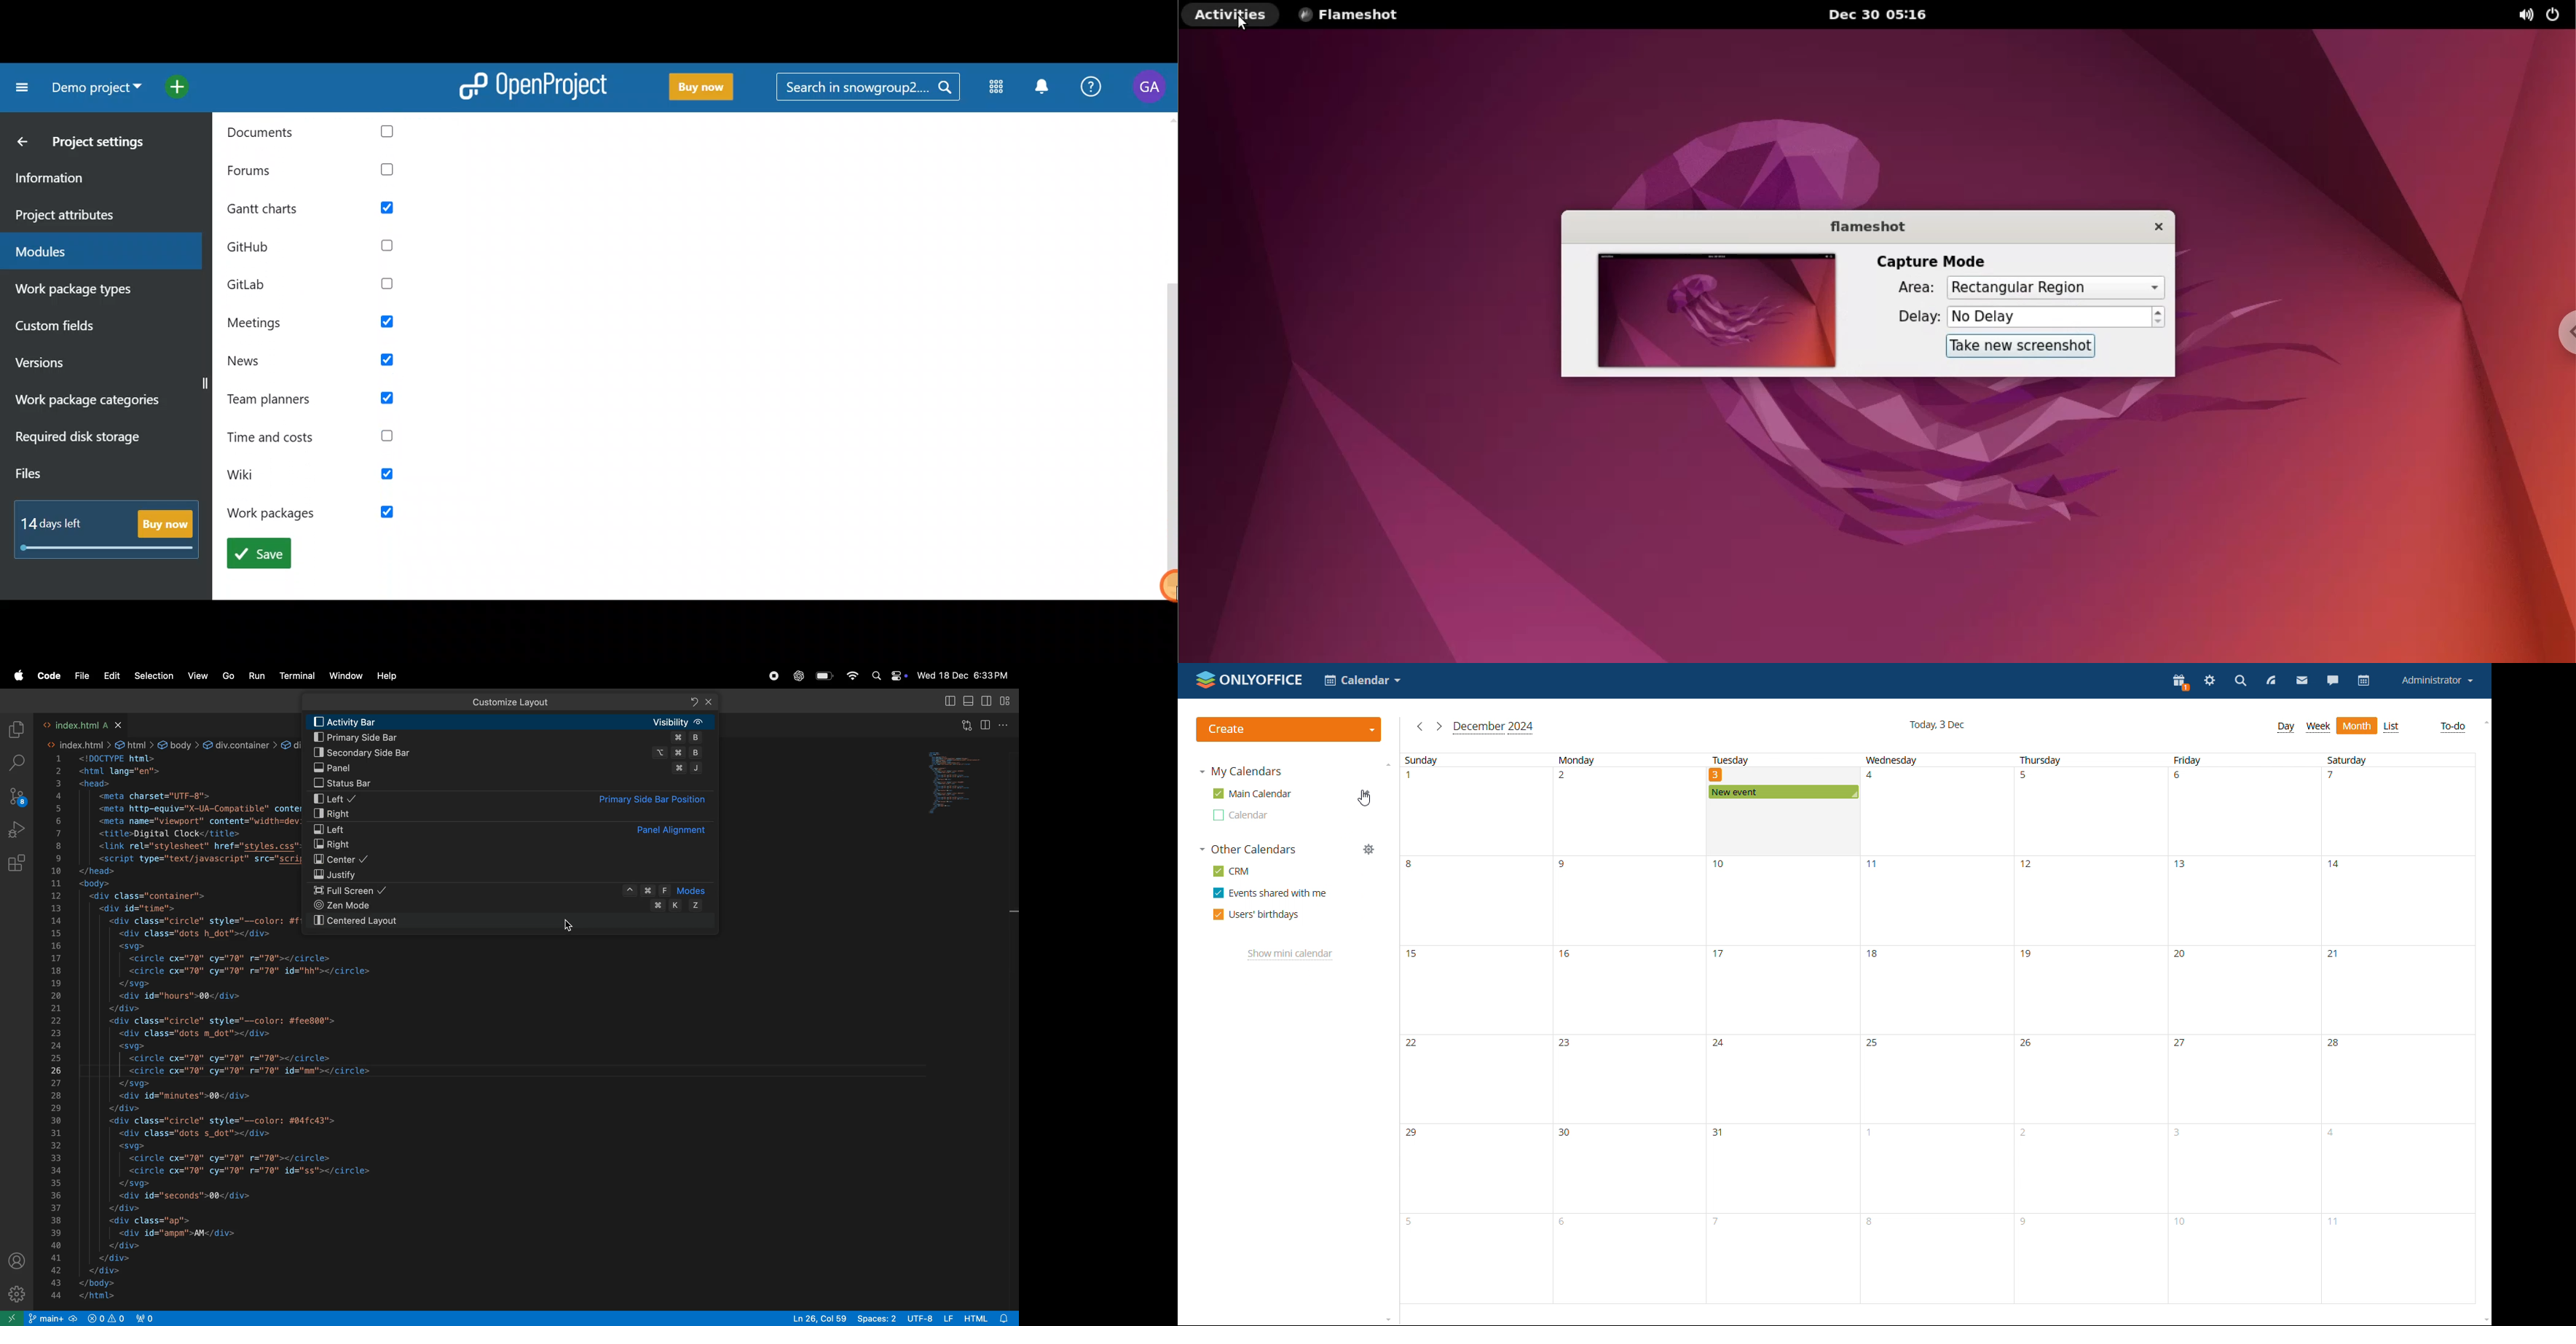 This screenshot has width=2576, height=1344. Describe the element at coordinates (1939, 725) in the screenshot. I see `current date` at that location.